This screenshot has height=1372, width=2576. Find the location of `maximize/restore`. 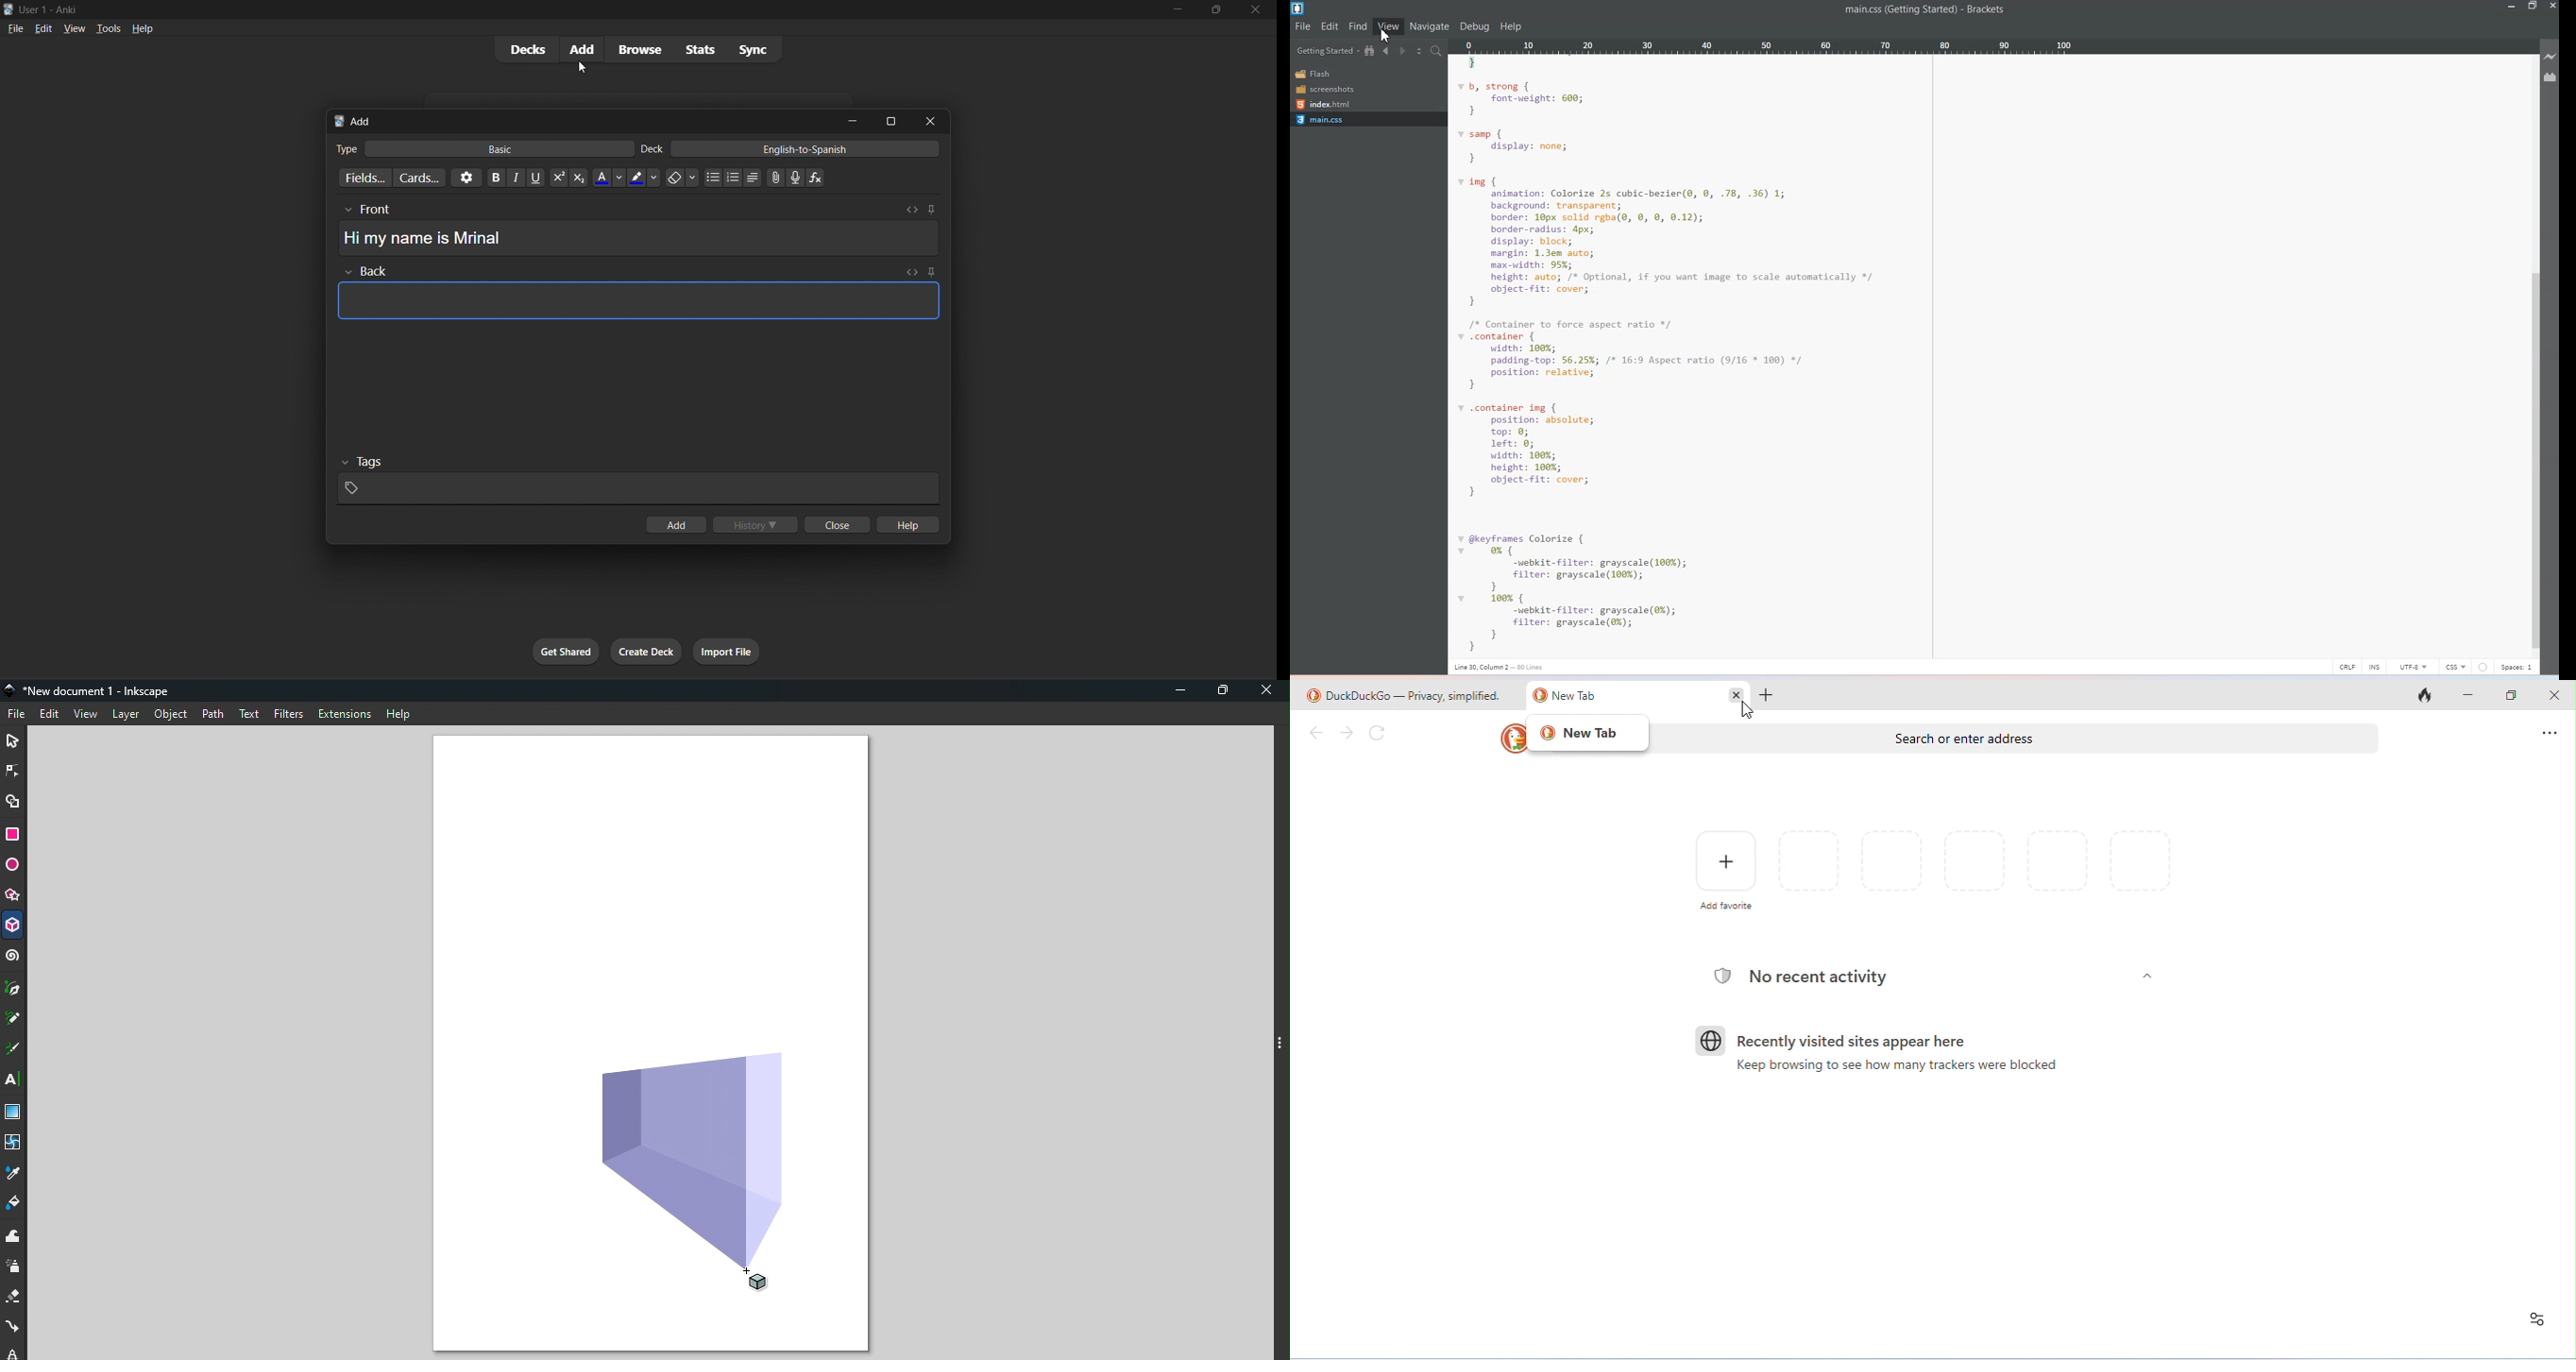

maximize/restore is located at coordinates (1213, 10).